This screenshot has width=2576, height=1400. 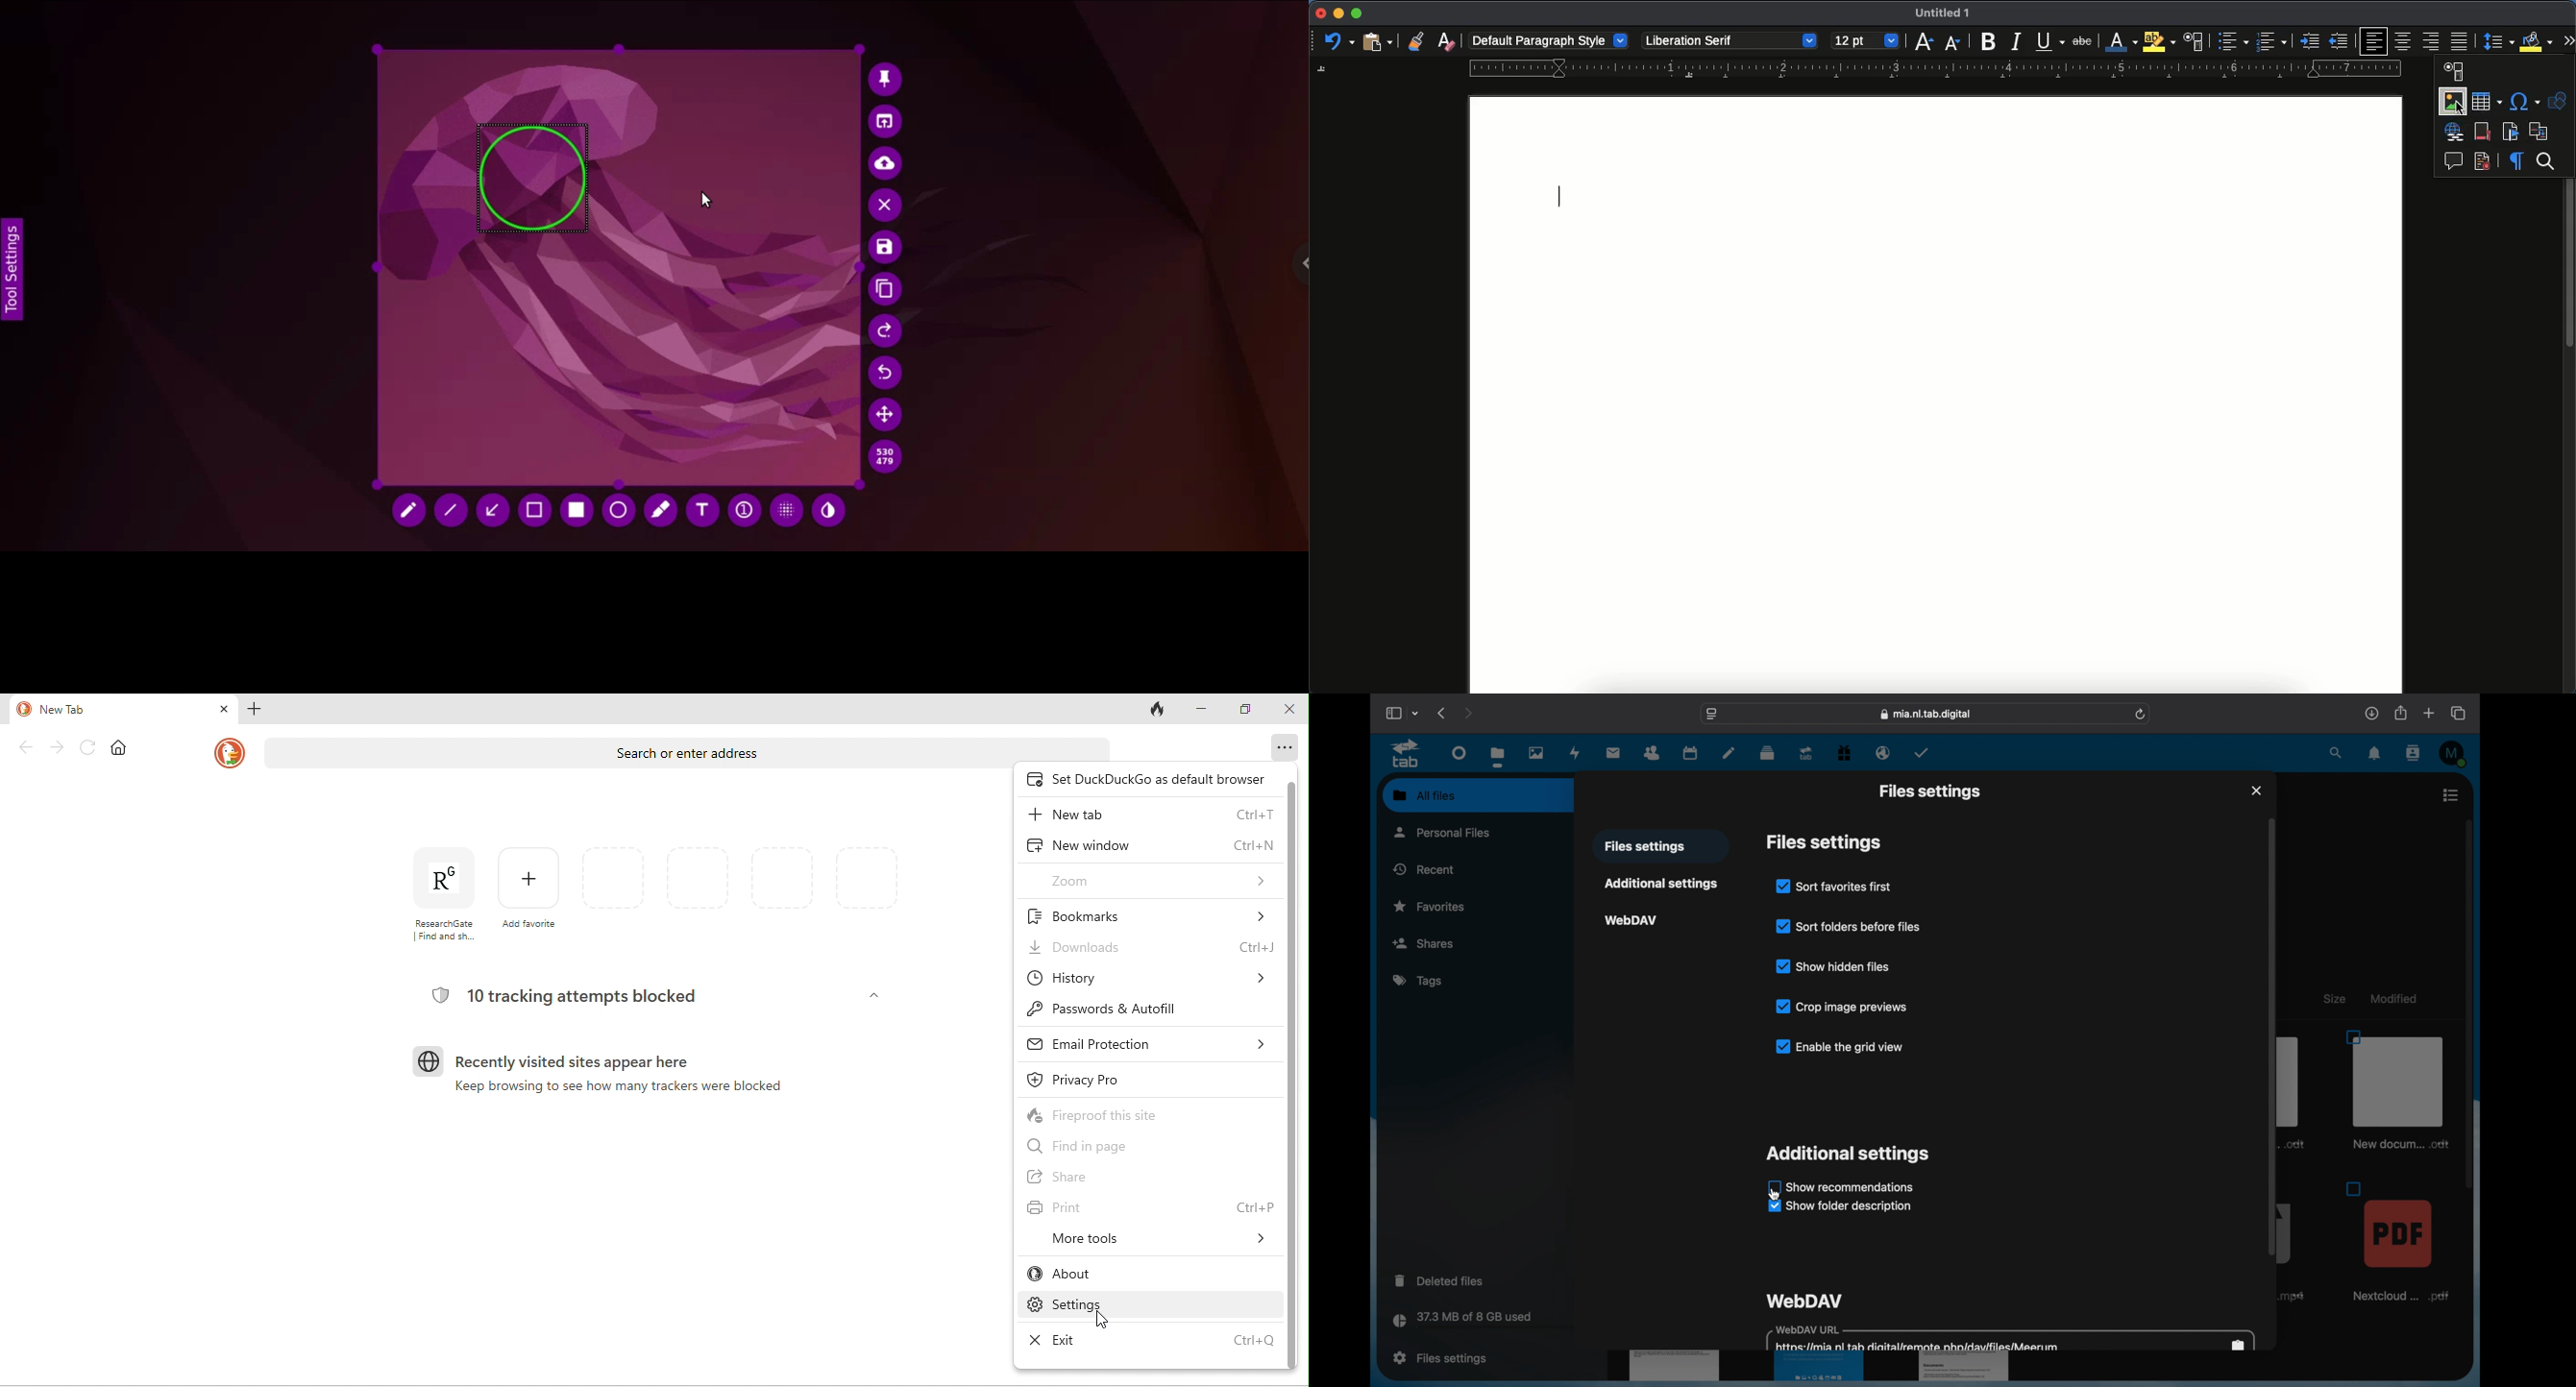 What do you see at coordinates (1439, 1280) in the screenshot?
I see `deleted files` at bounding box center [1439, 1280].